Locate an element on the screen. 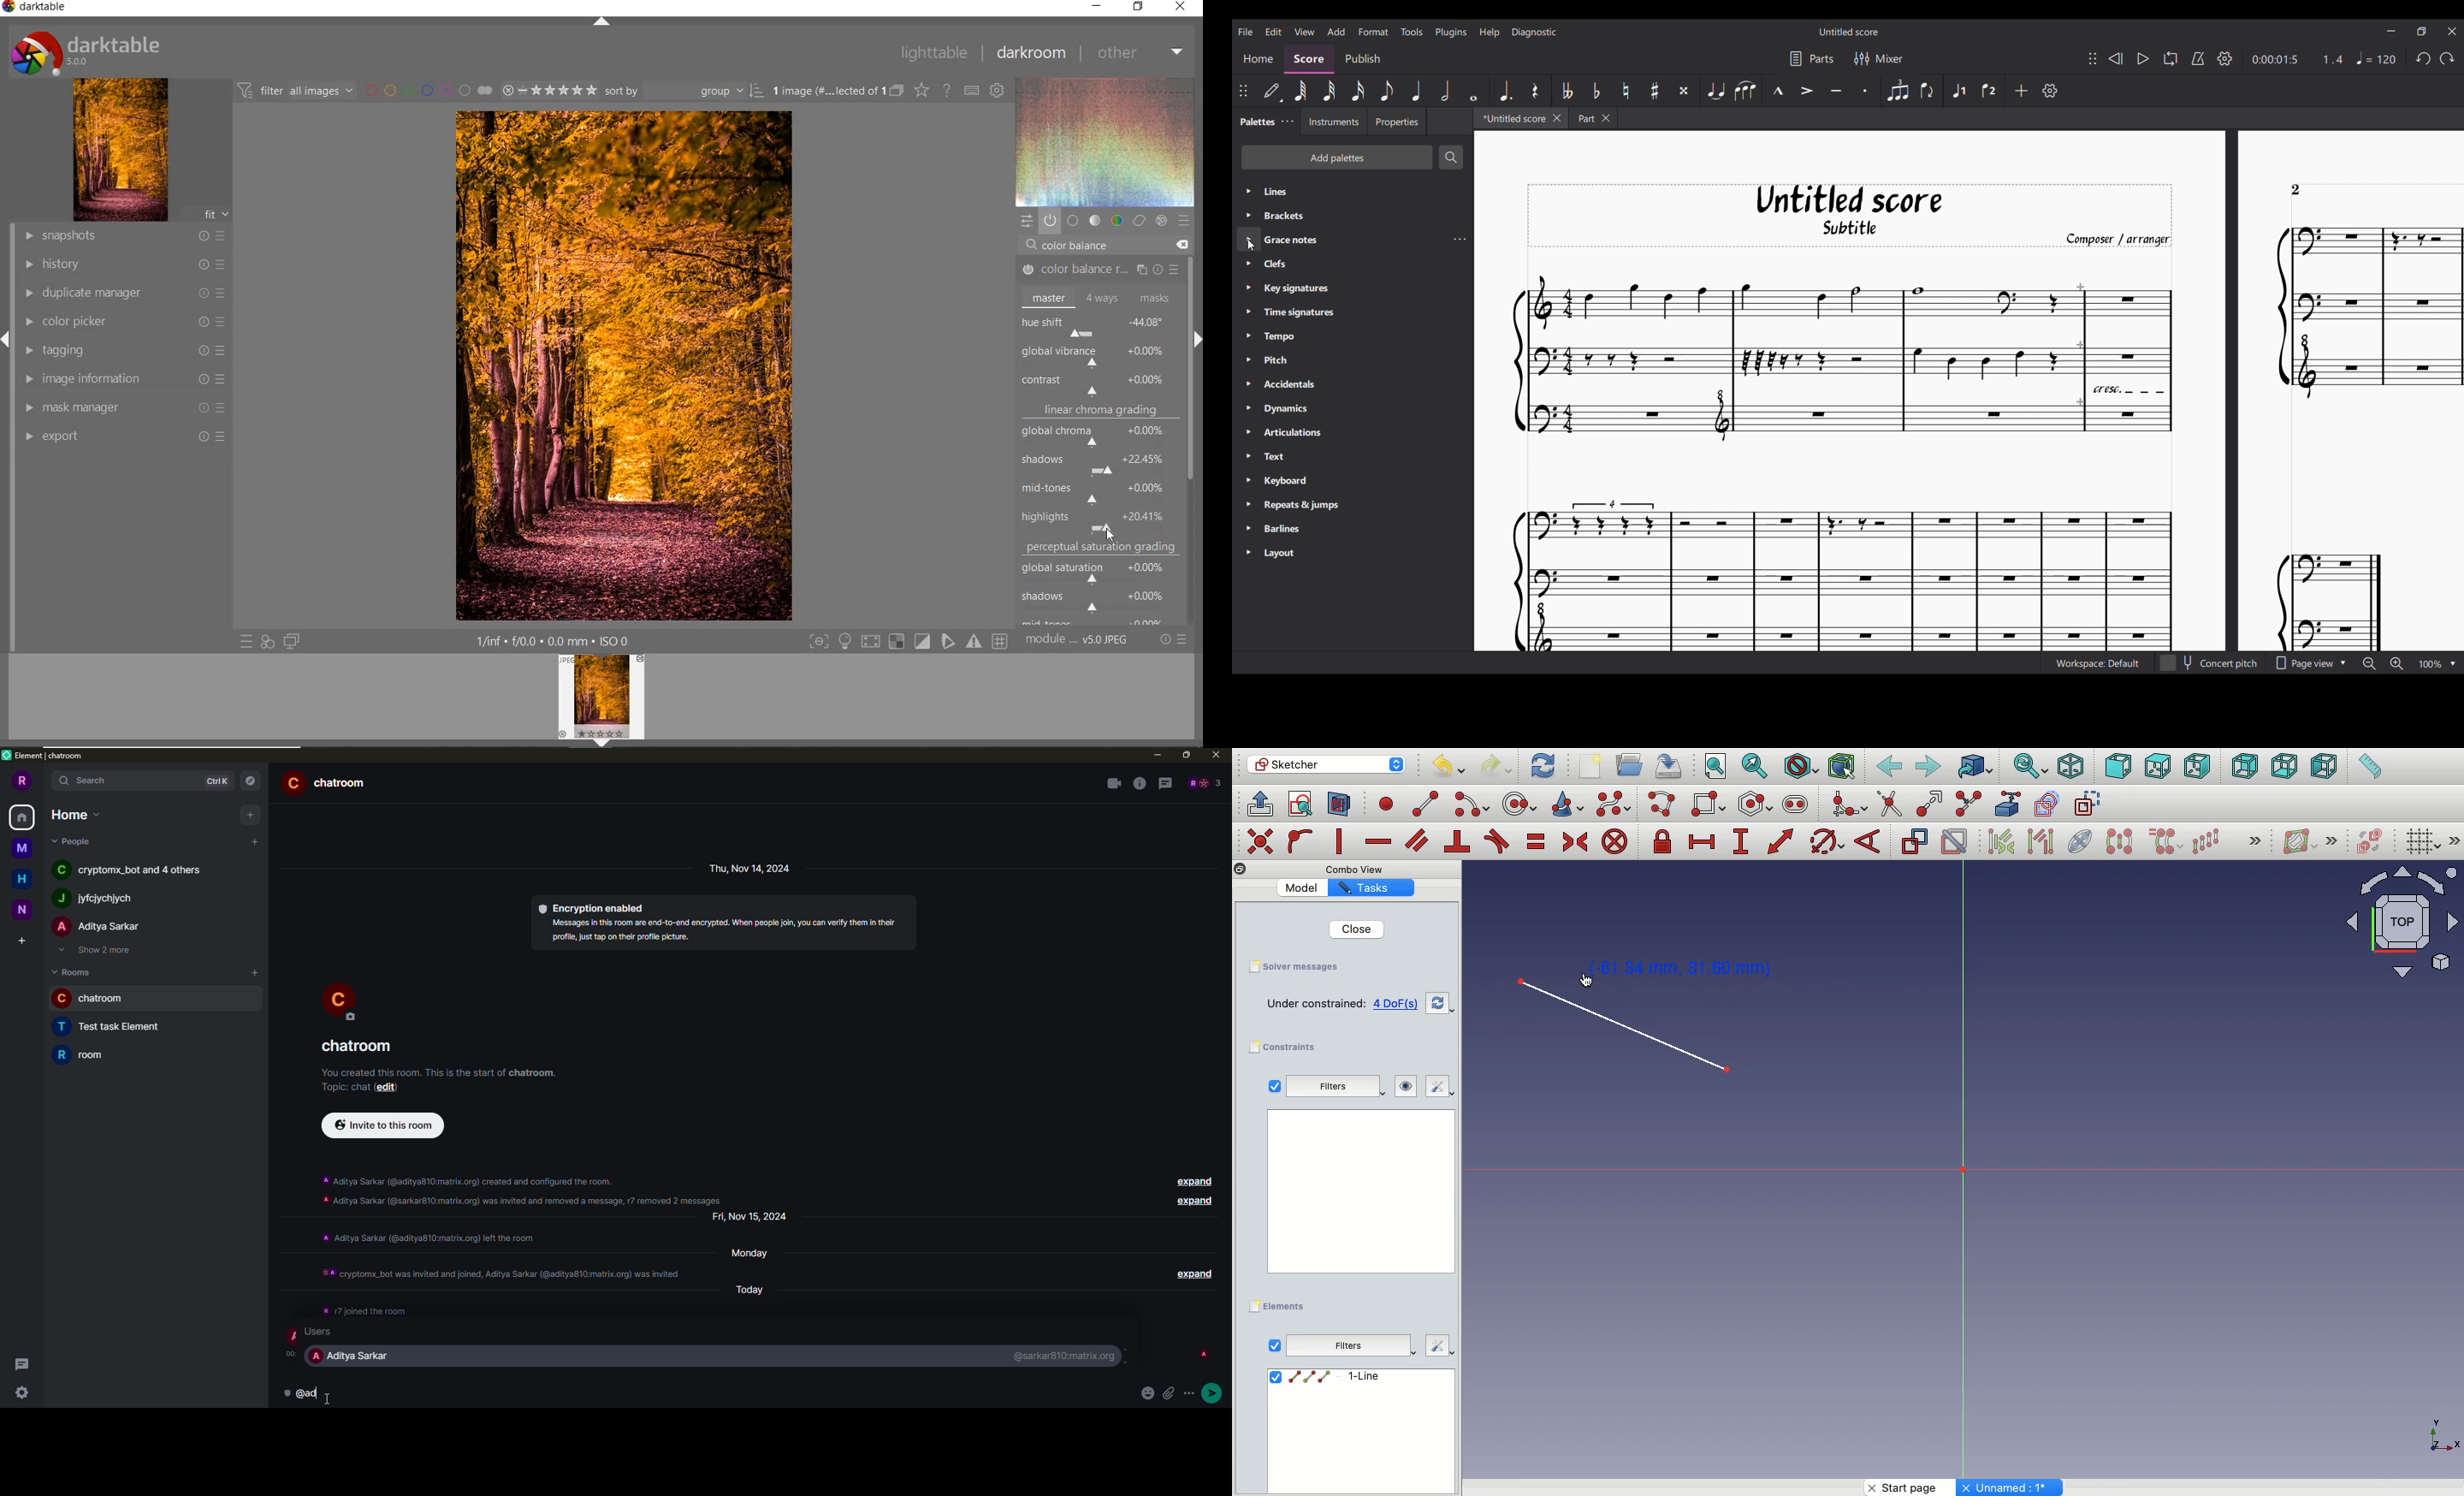 The image size is (2464, 1512). Polygon is located at coordinates (1756, 804).